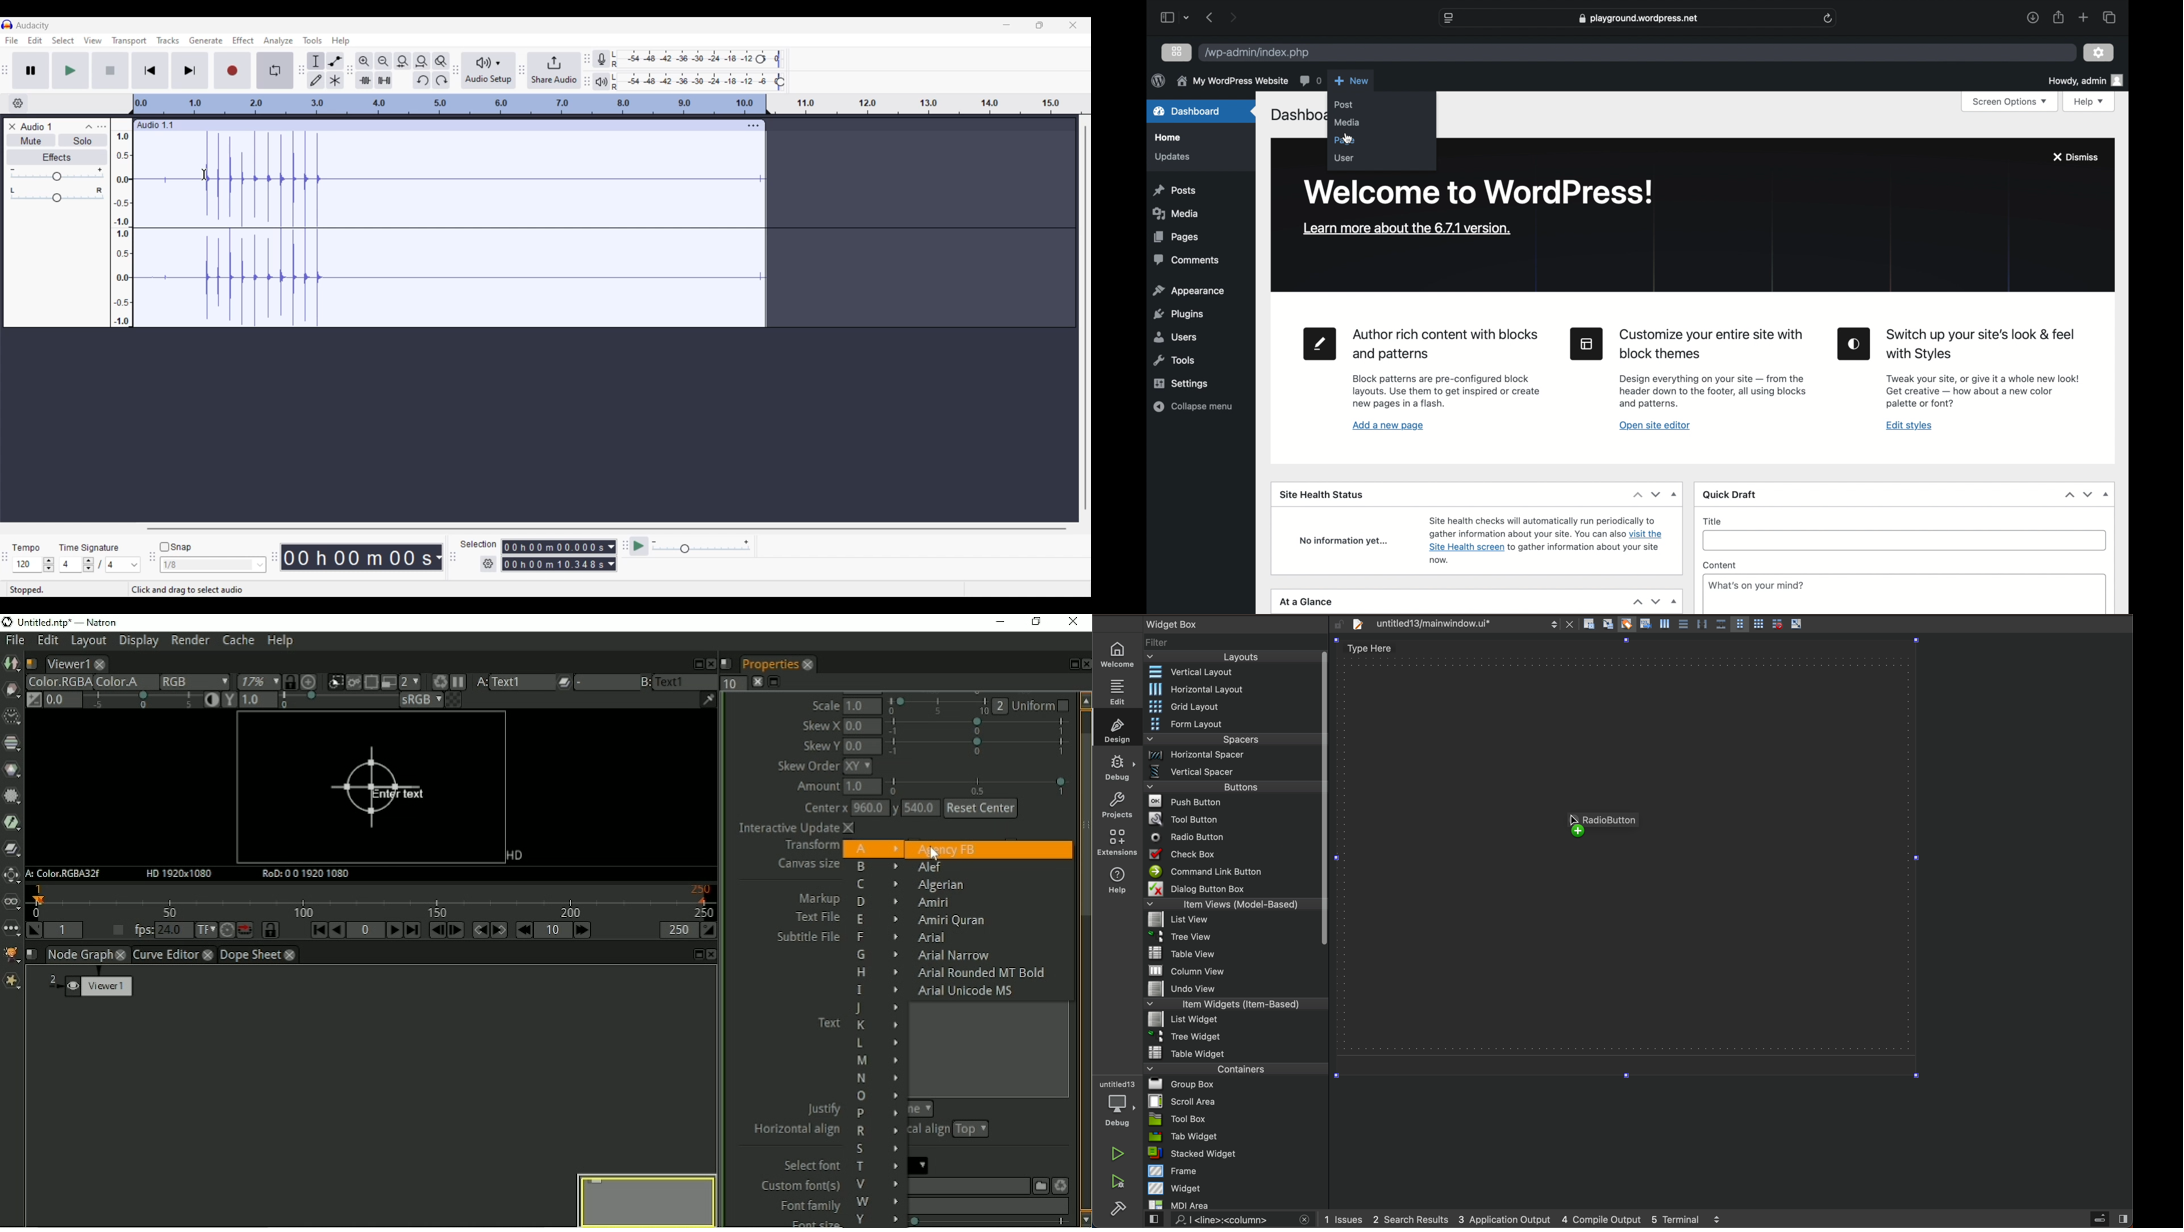 The image size is (2184, 1232). I want to click on post, so click(1344, 105).